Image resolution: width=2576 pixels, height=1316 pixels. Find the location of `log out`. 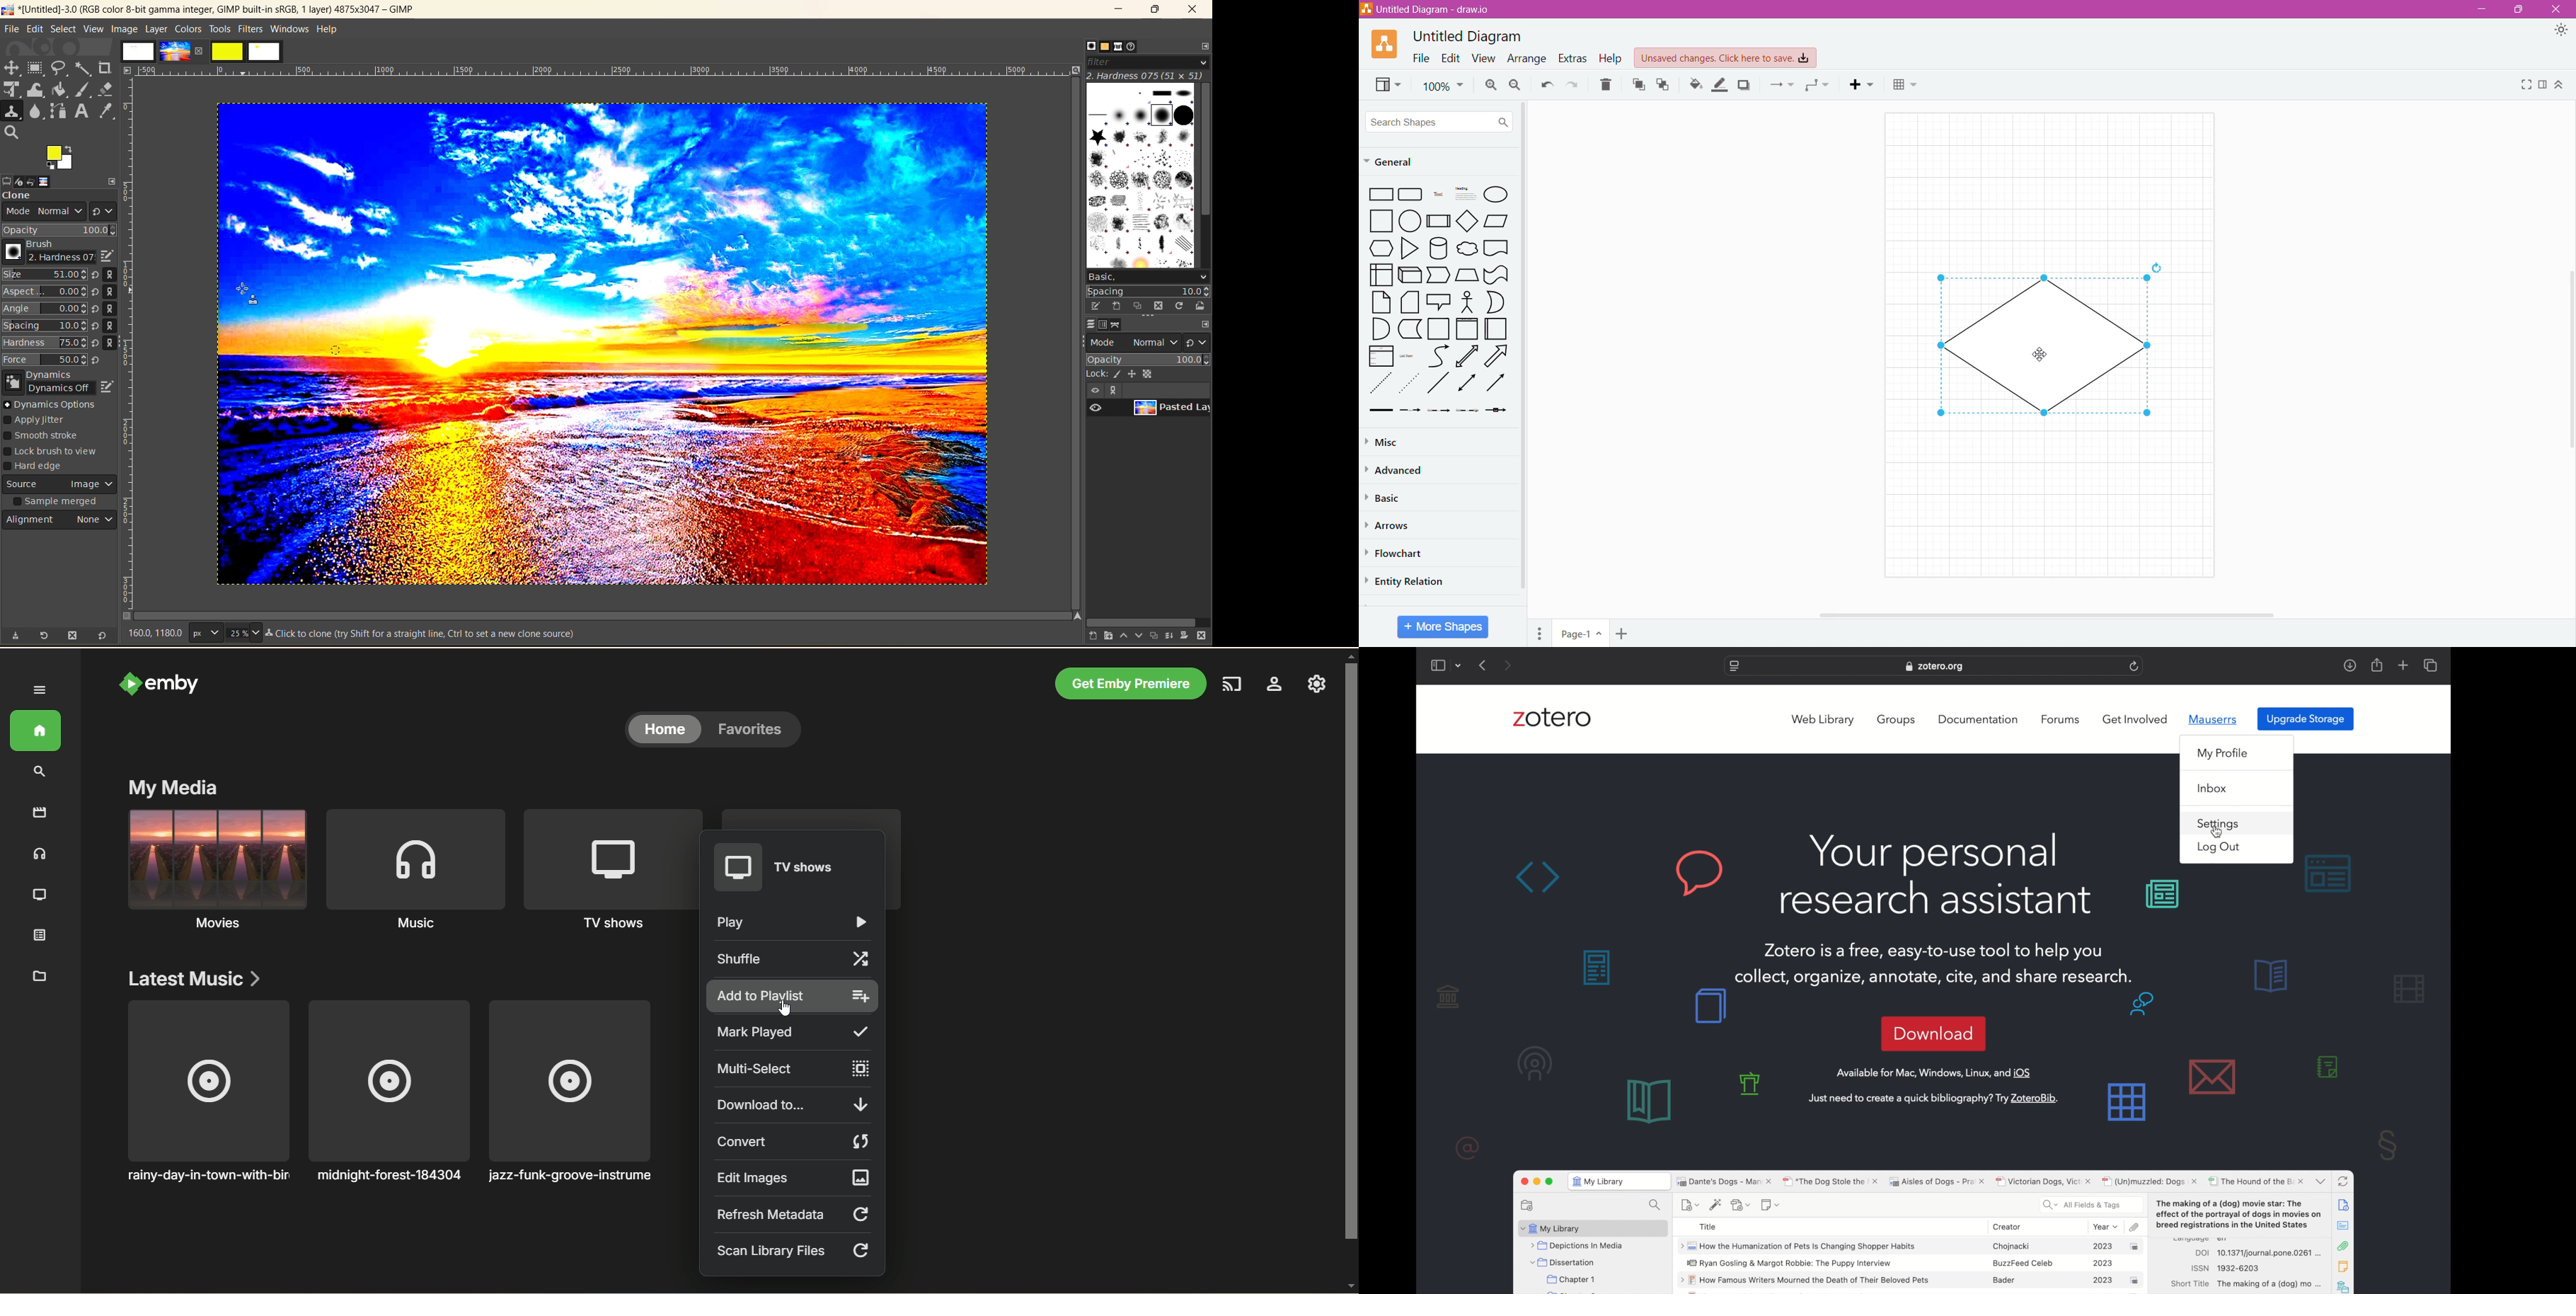

log out is located at coordinates (2220, 847).